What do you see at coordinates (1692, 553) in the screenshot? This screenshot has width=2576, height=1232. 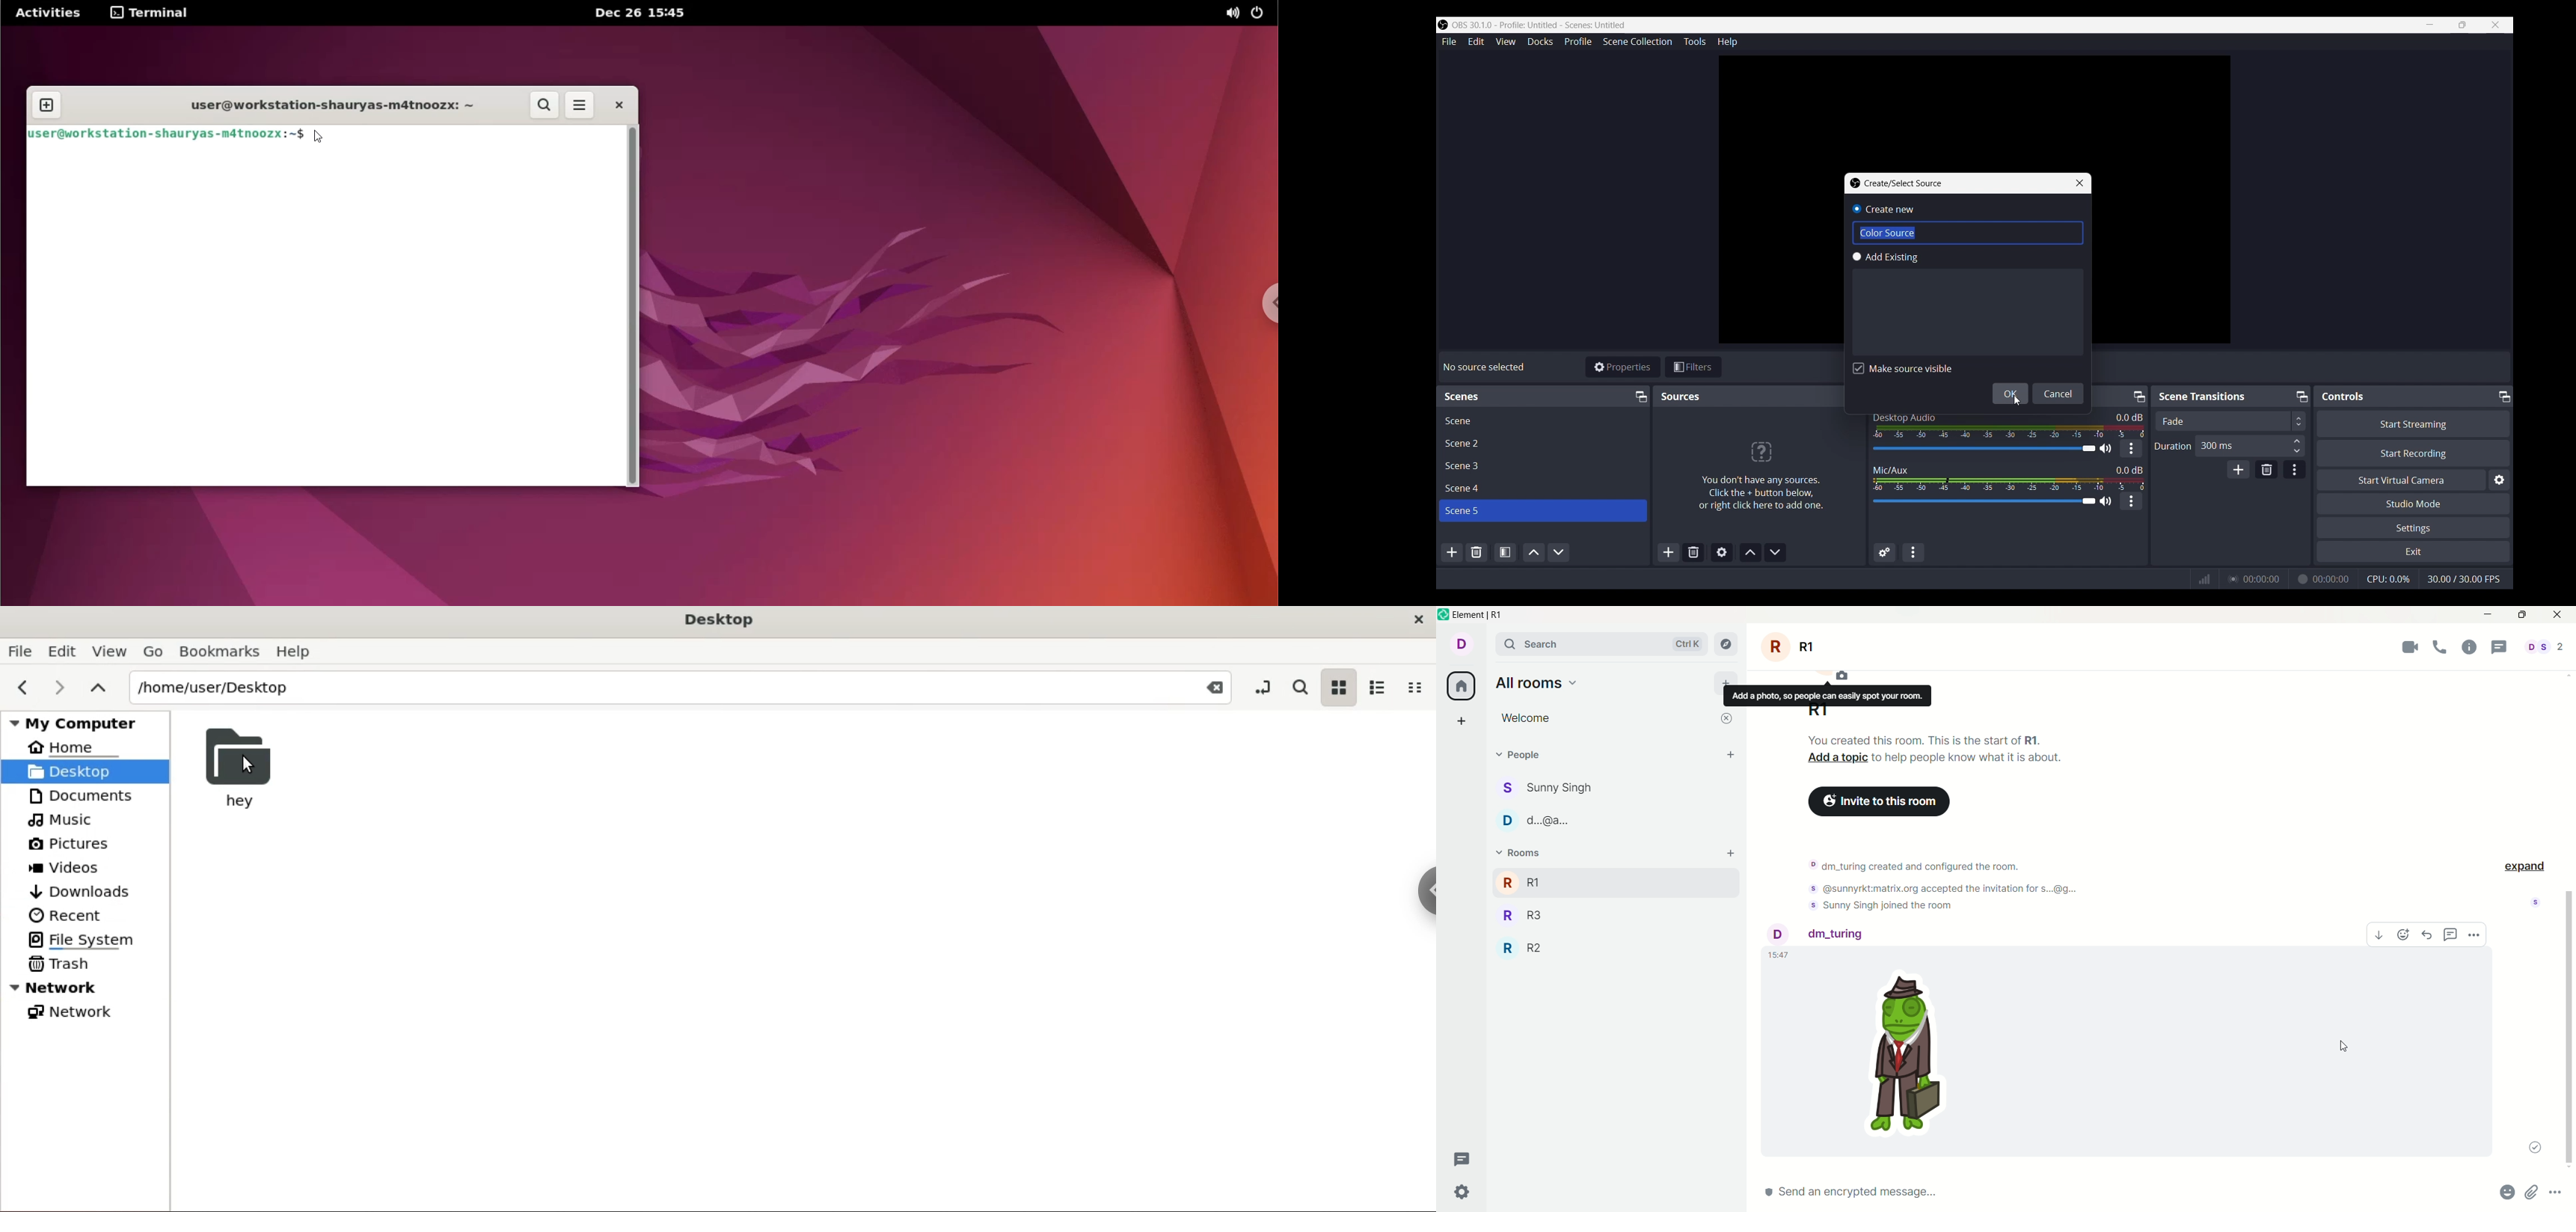 I see `Remove Selected Sources` at bounding box center [1692, 553].